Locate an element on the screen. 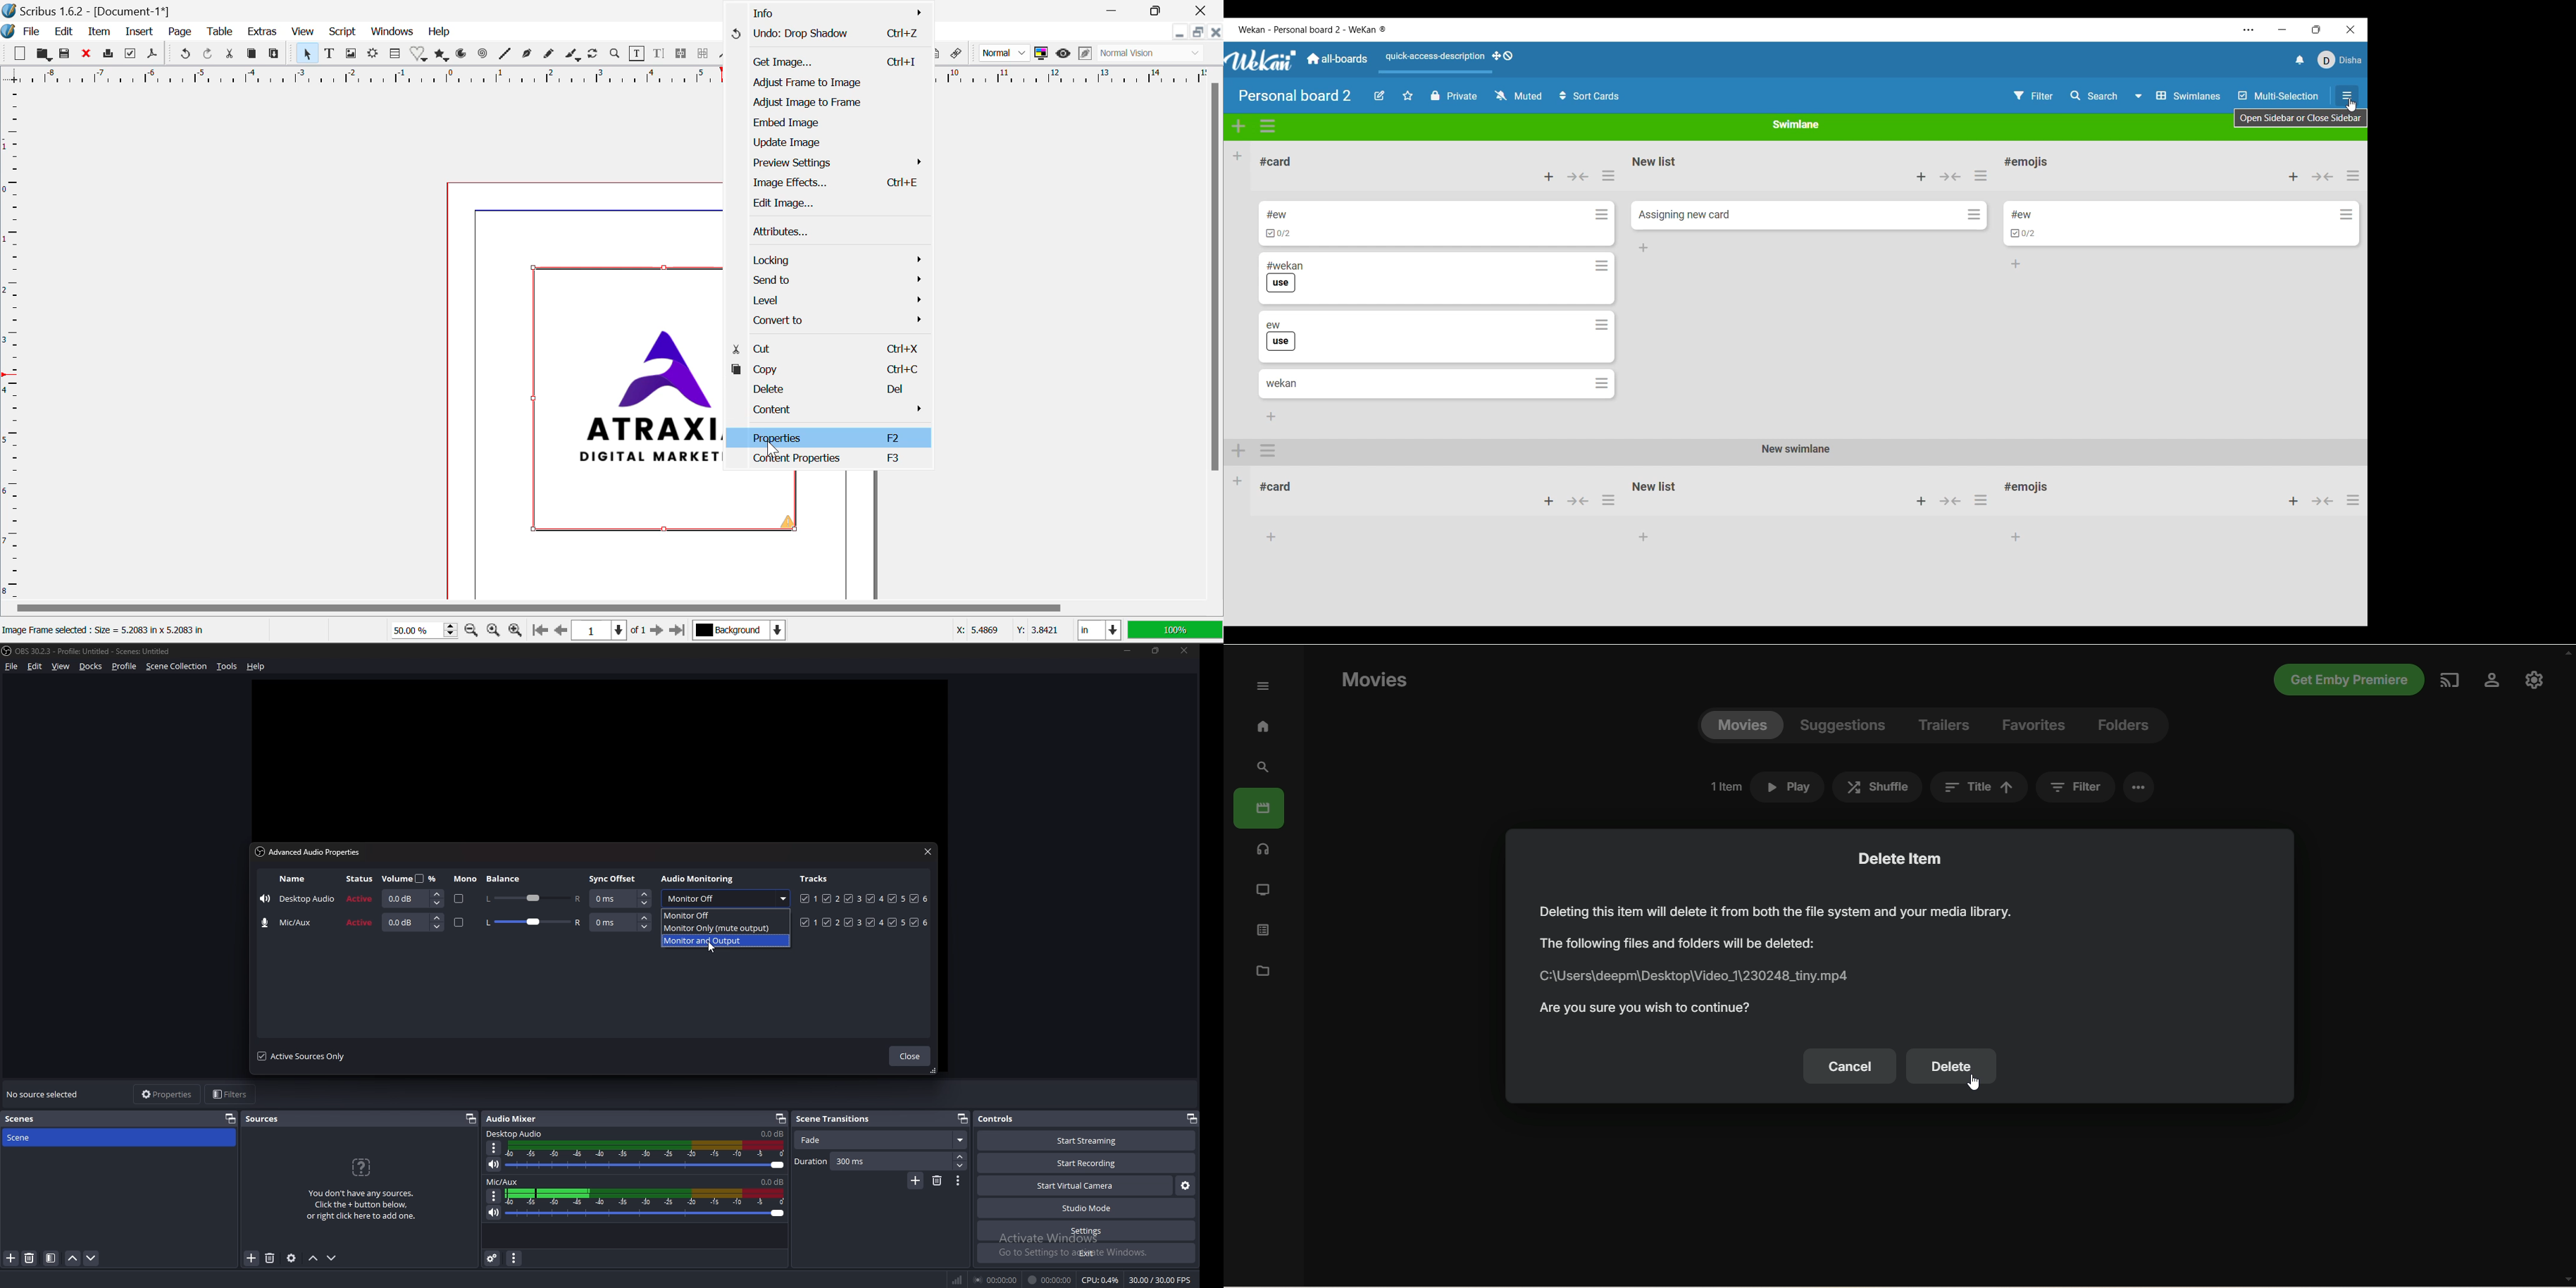 Image resolution: width=2576 pixels, height=1288 pixels. CPU: 0.4% is located at coordinates (1101, 1280).